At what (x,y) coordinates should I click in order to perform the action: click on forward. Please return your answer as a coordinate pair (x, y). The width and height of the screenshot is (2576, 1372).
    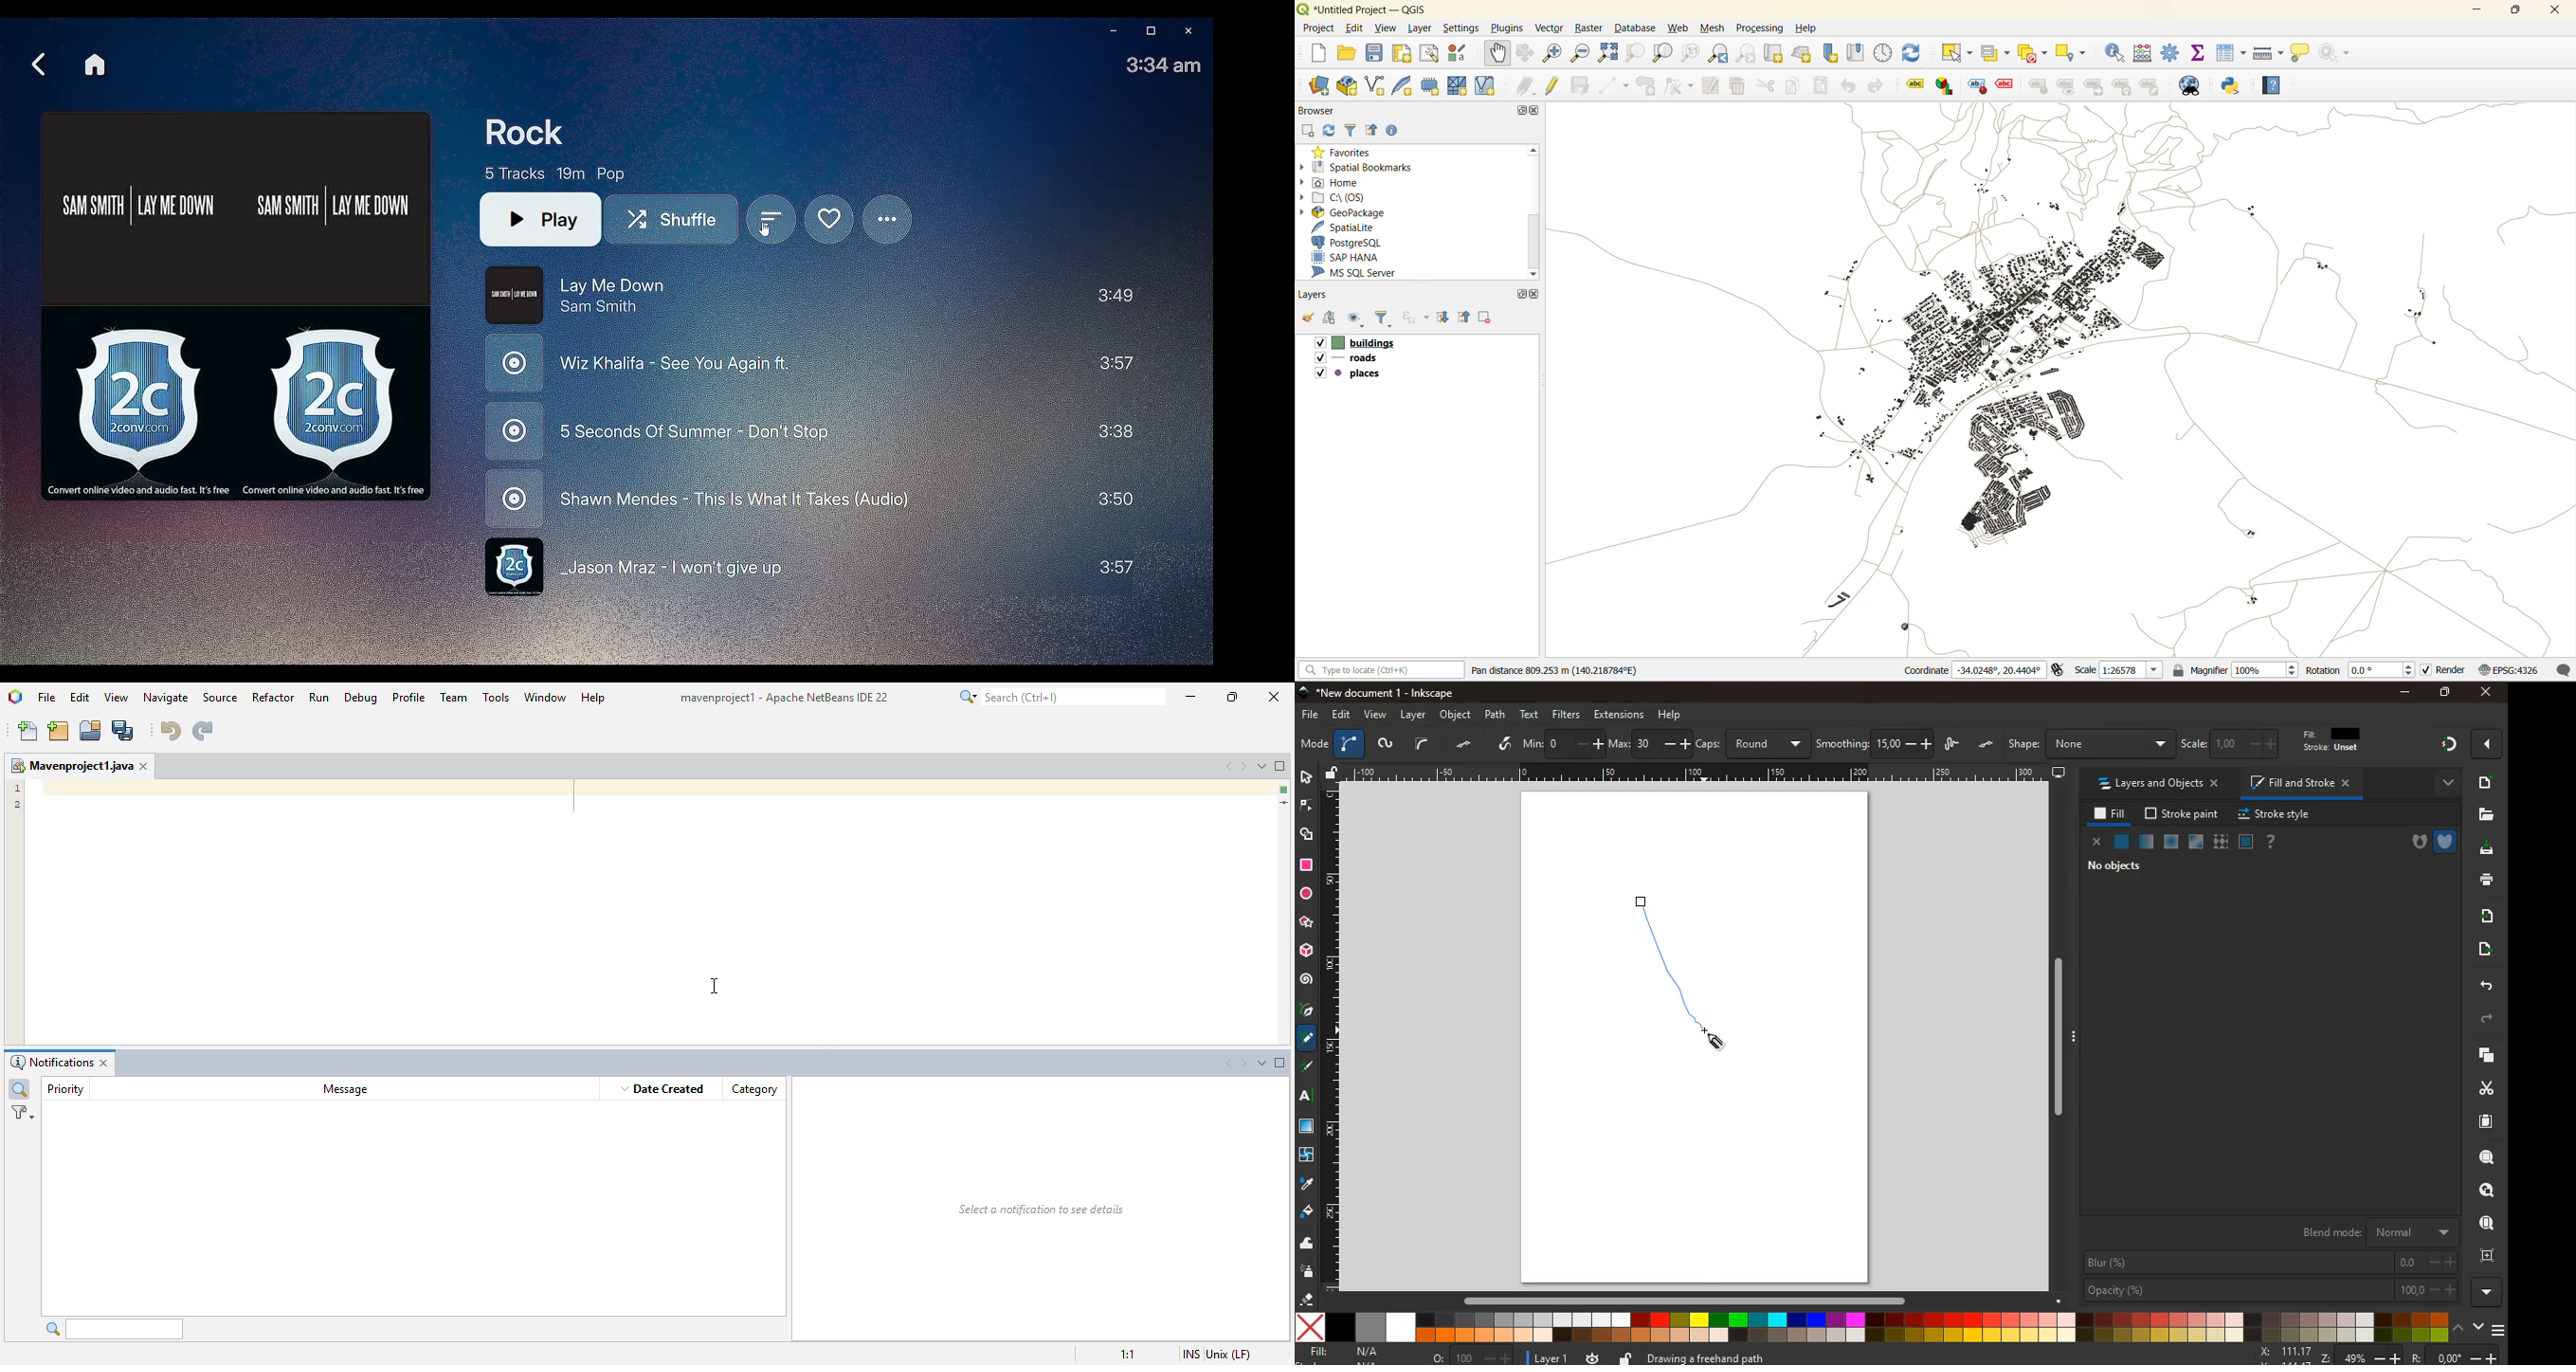
    Looking at the image, I should click on (2490, 1019).